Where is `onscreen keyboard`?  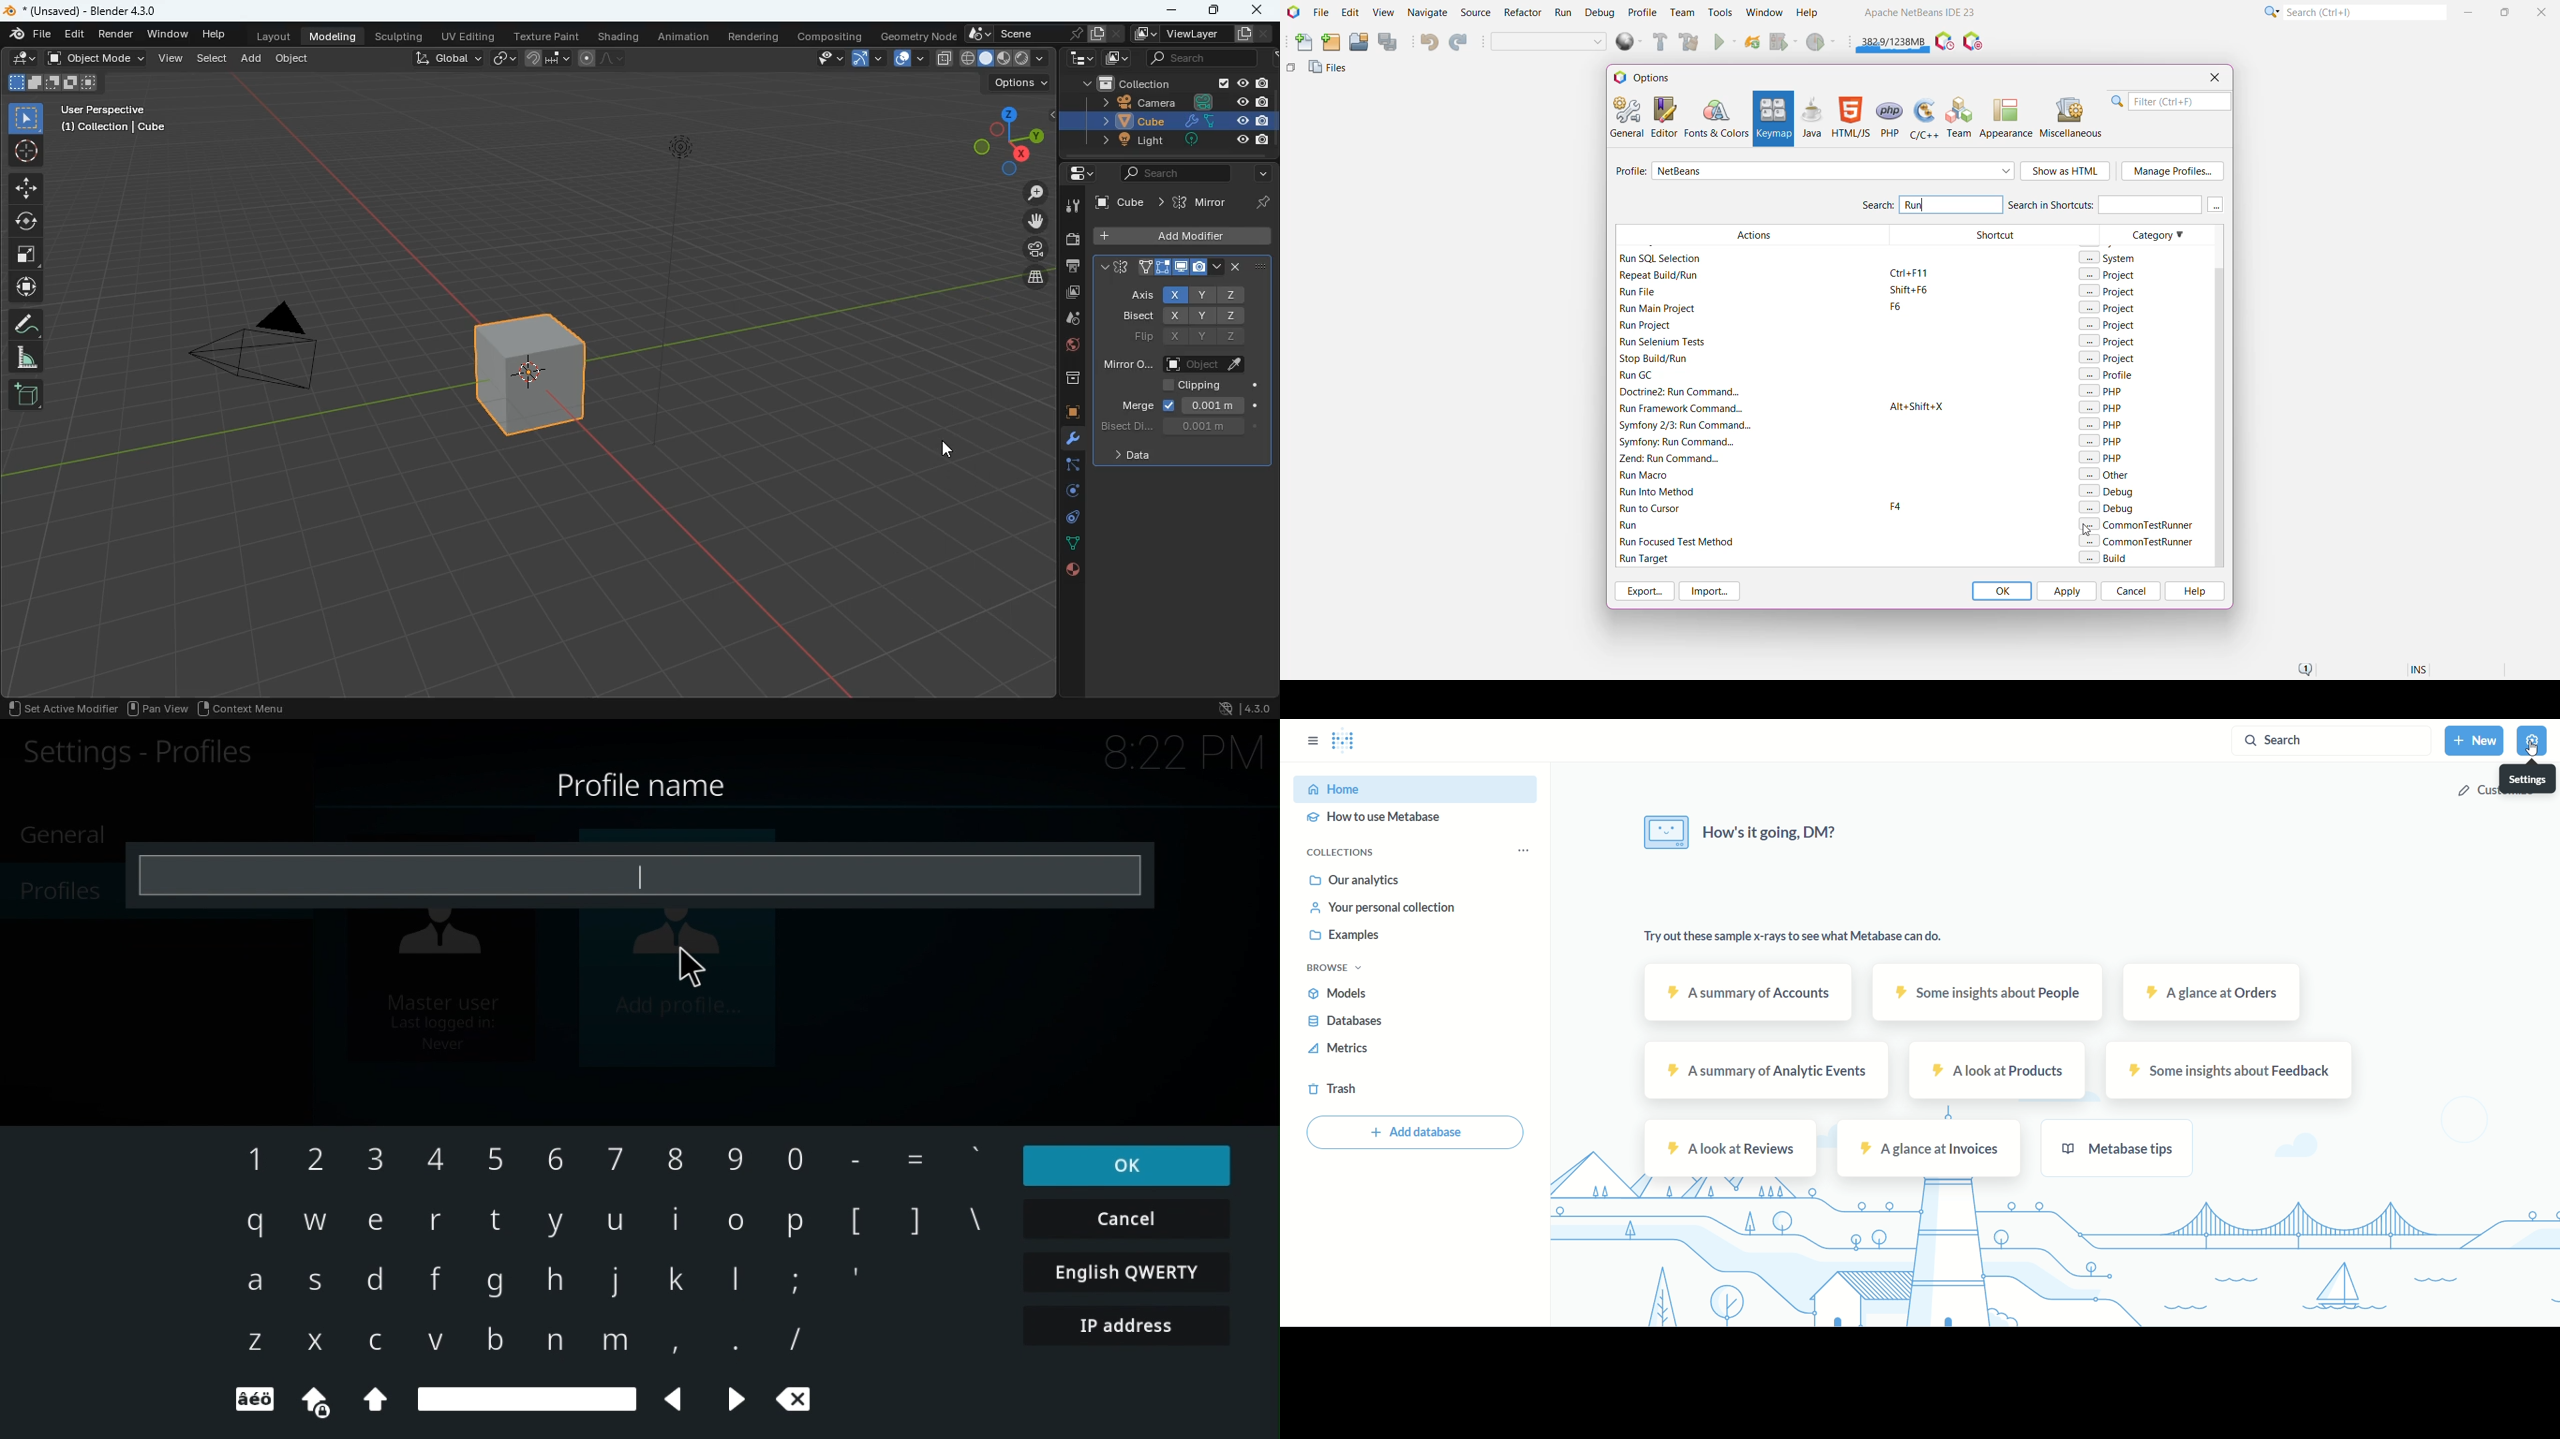
onscreen keyboard is located at coordinates (598, 1240).